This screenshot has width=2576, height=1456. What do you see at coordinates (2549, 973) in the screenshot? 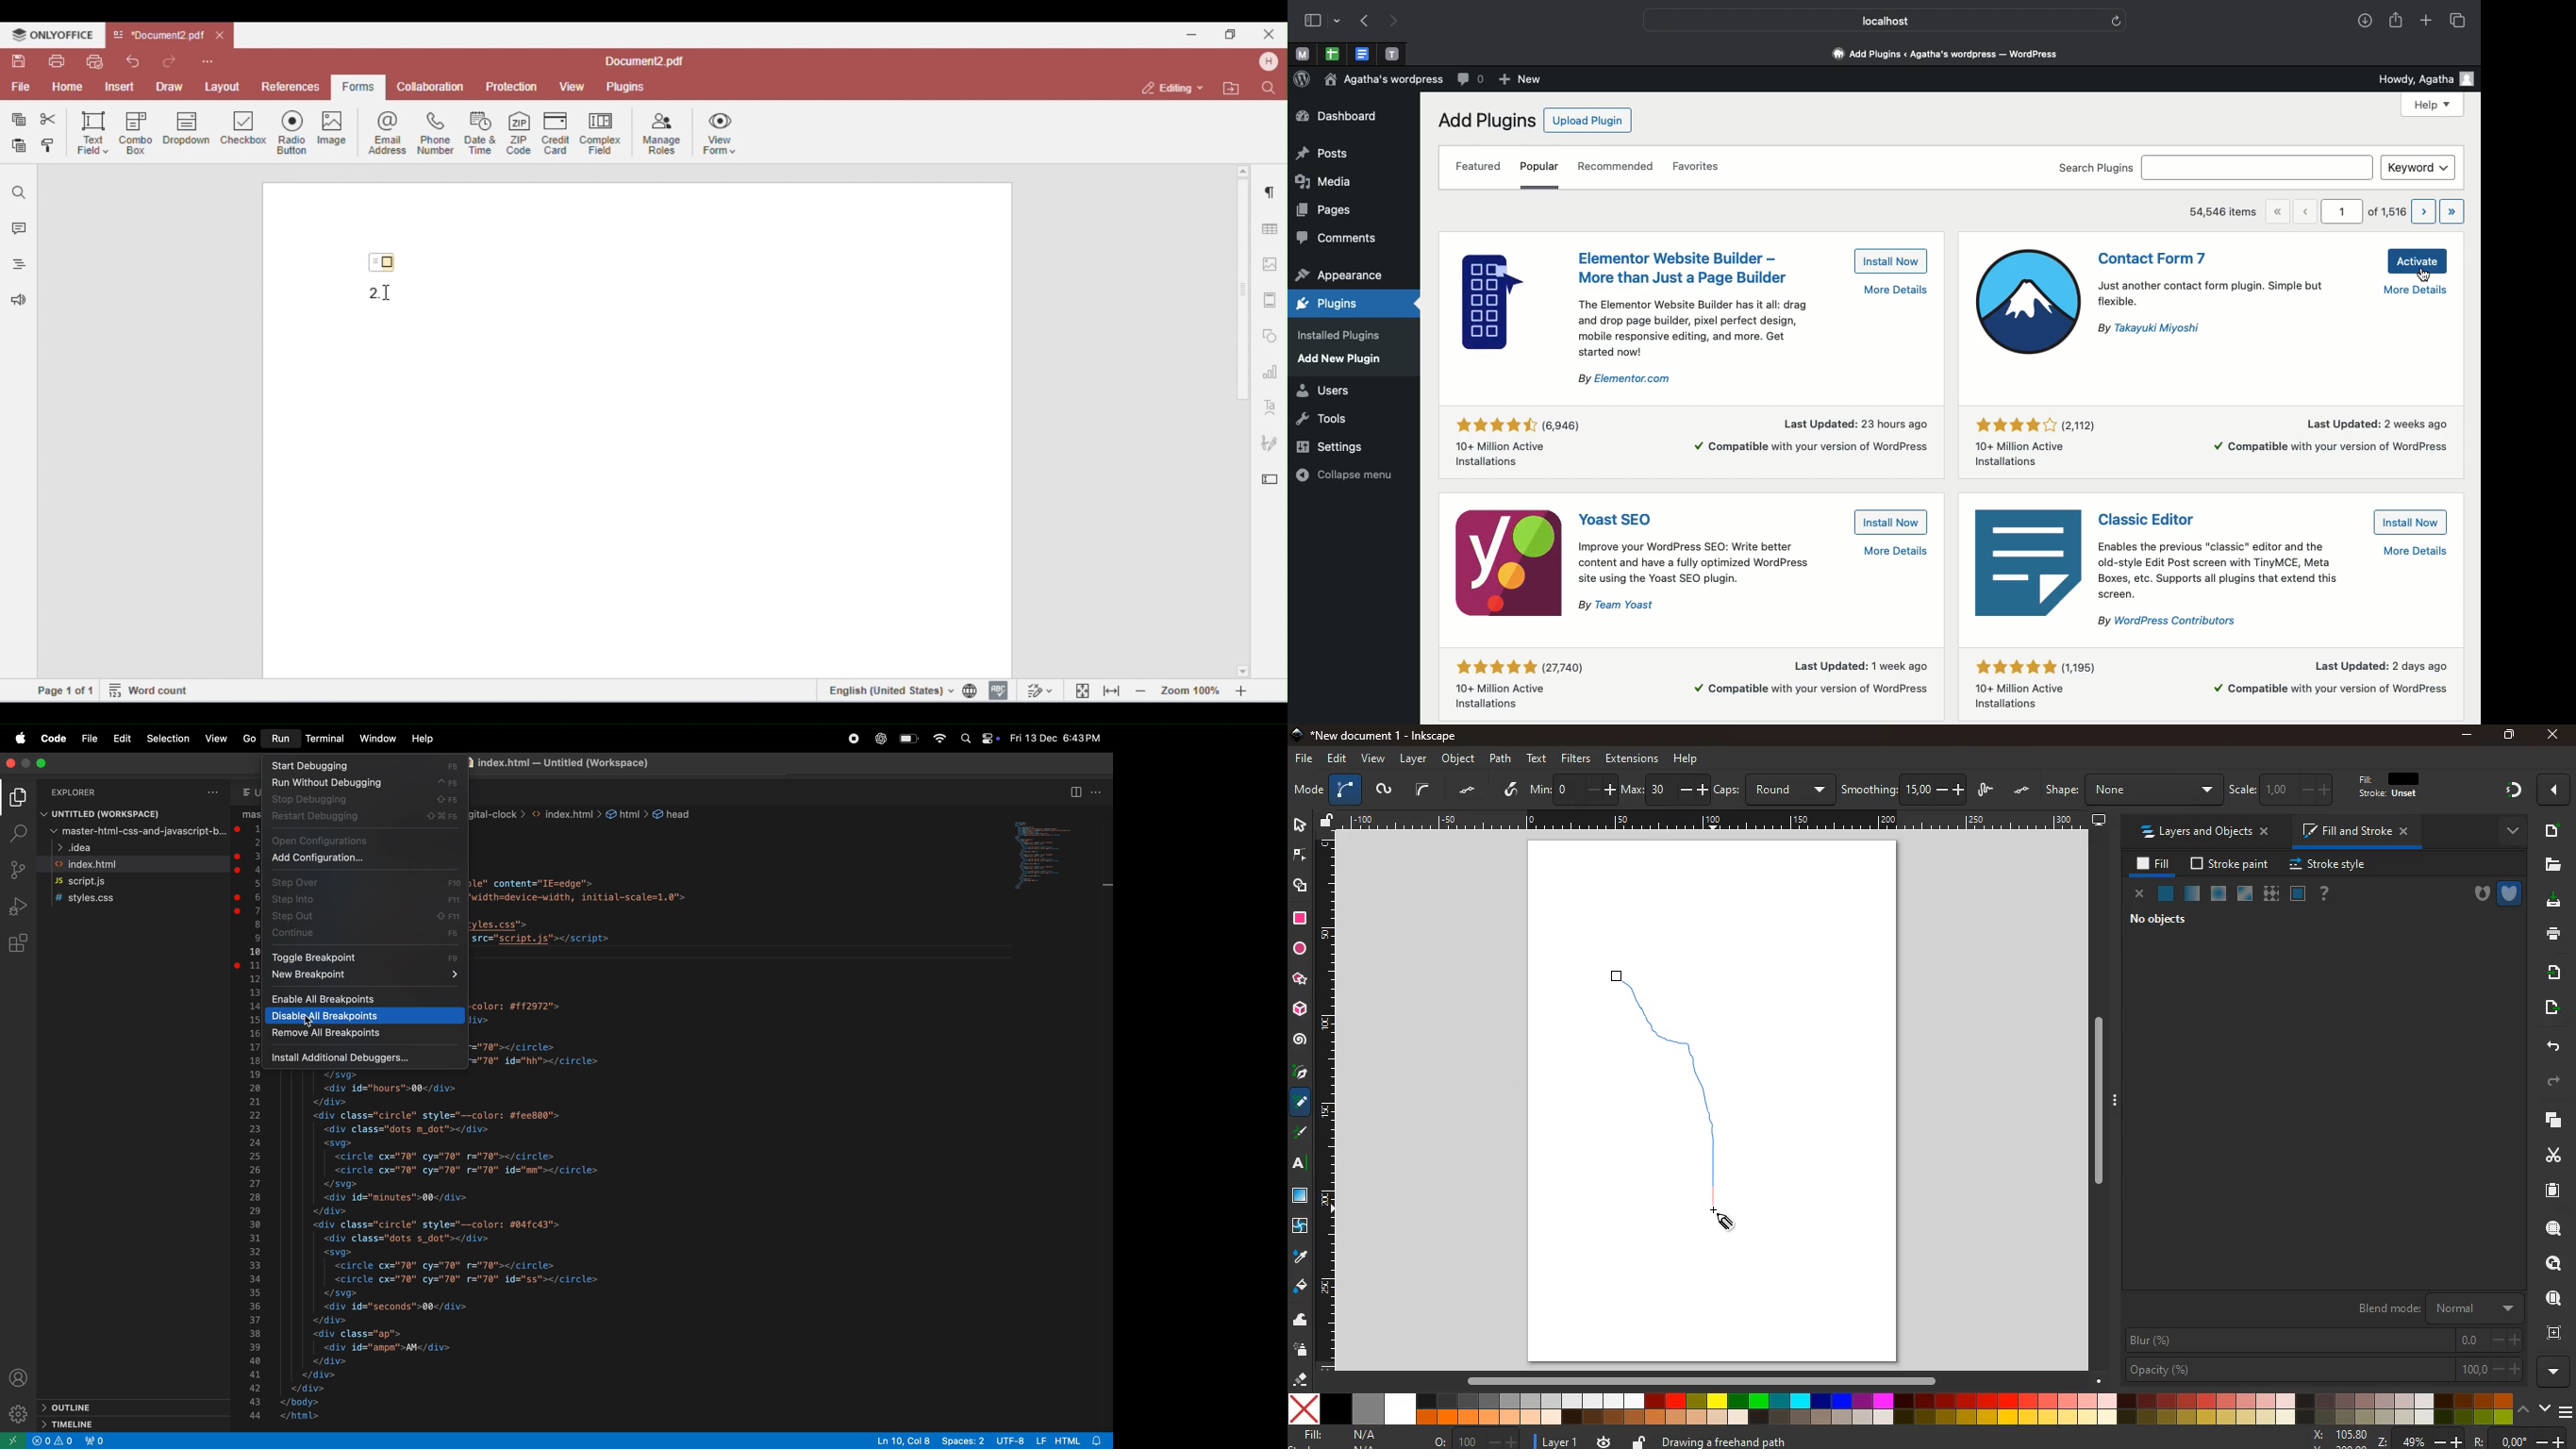
I see `receive` at bounding box center [2549, 973].